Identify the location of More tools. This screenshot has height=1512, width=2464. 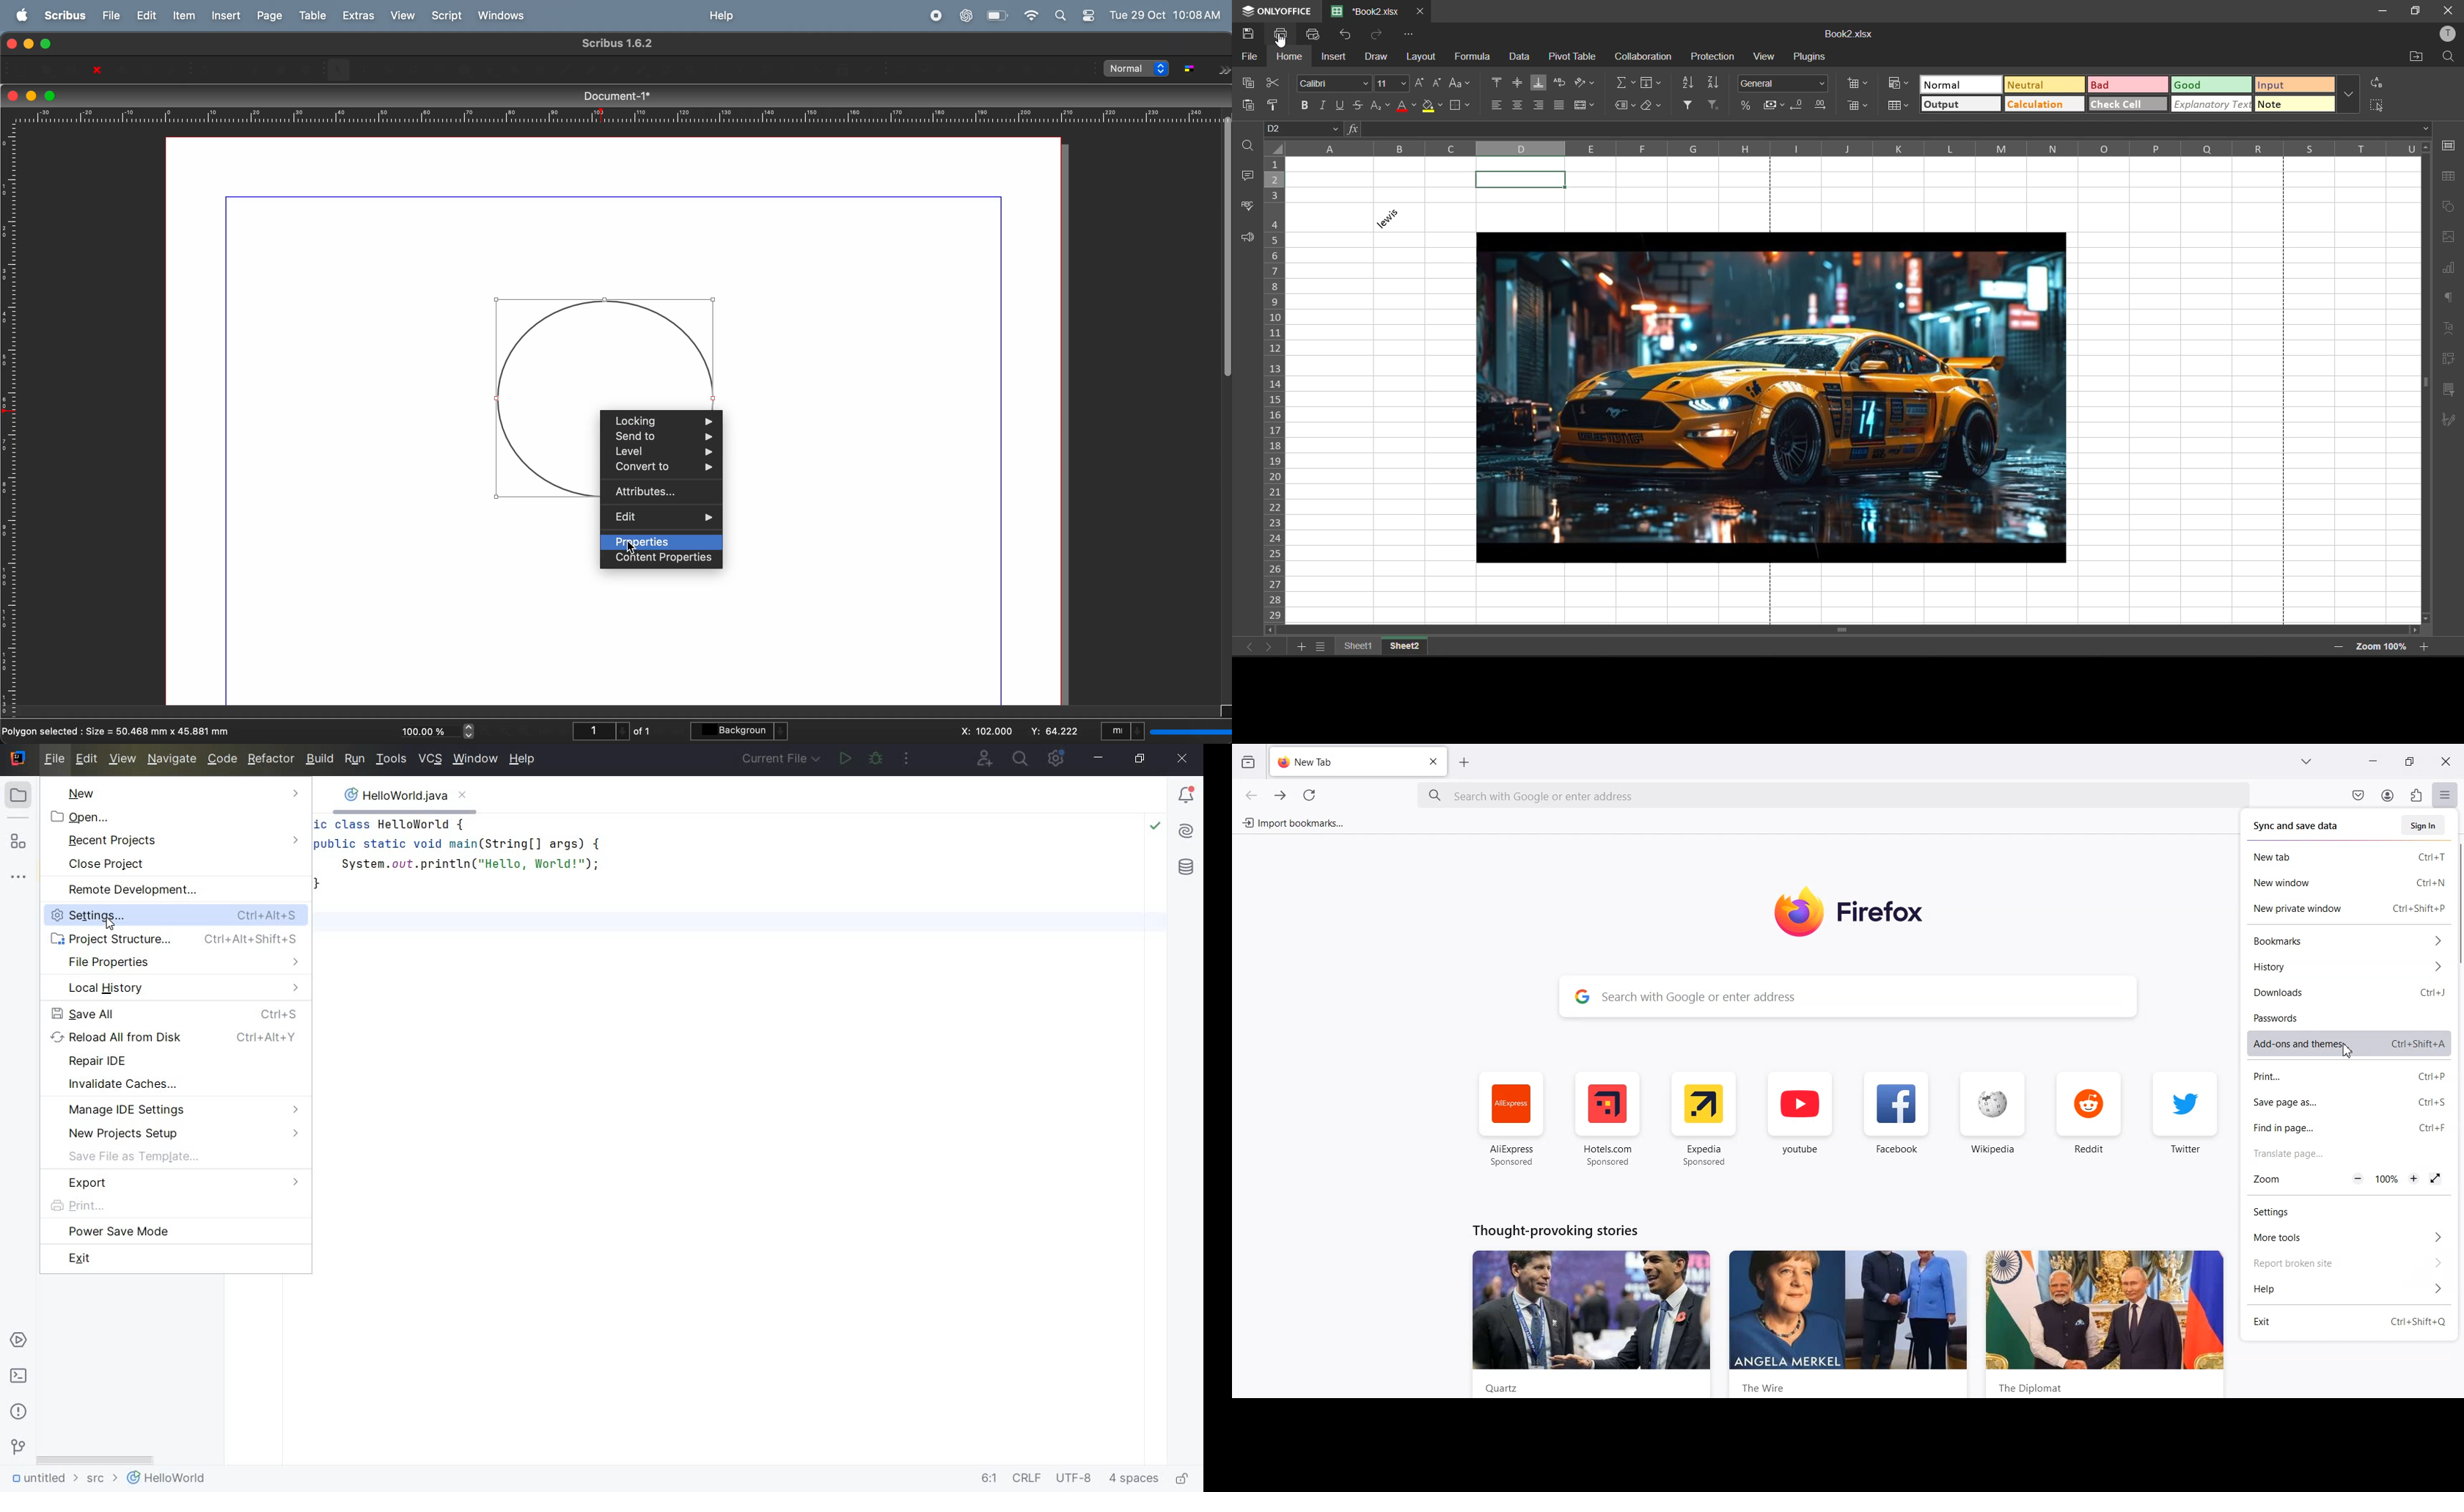
(2347, 1236).